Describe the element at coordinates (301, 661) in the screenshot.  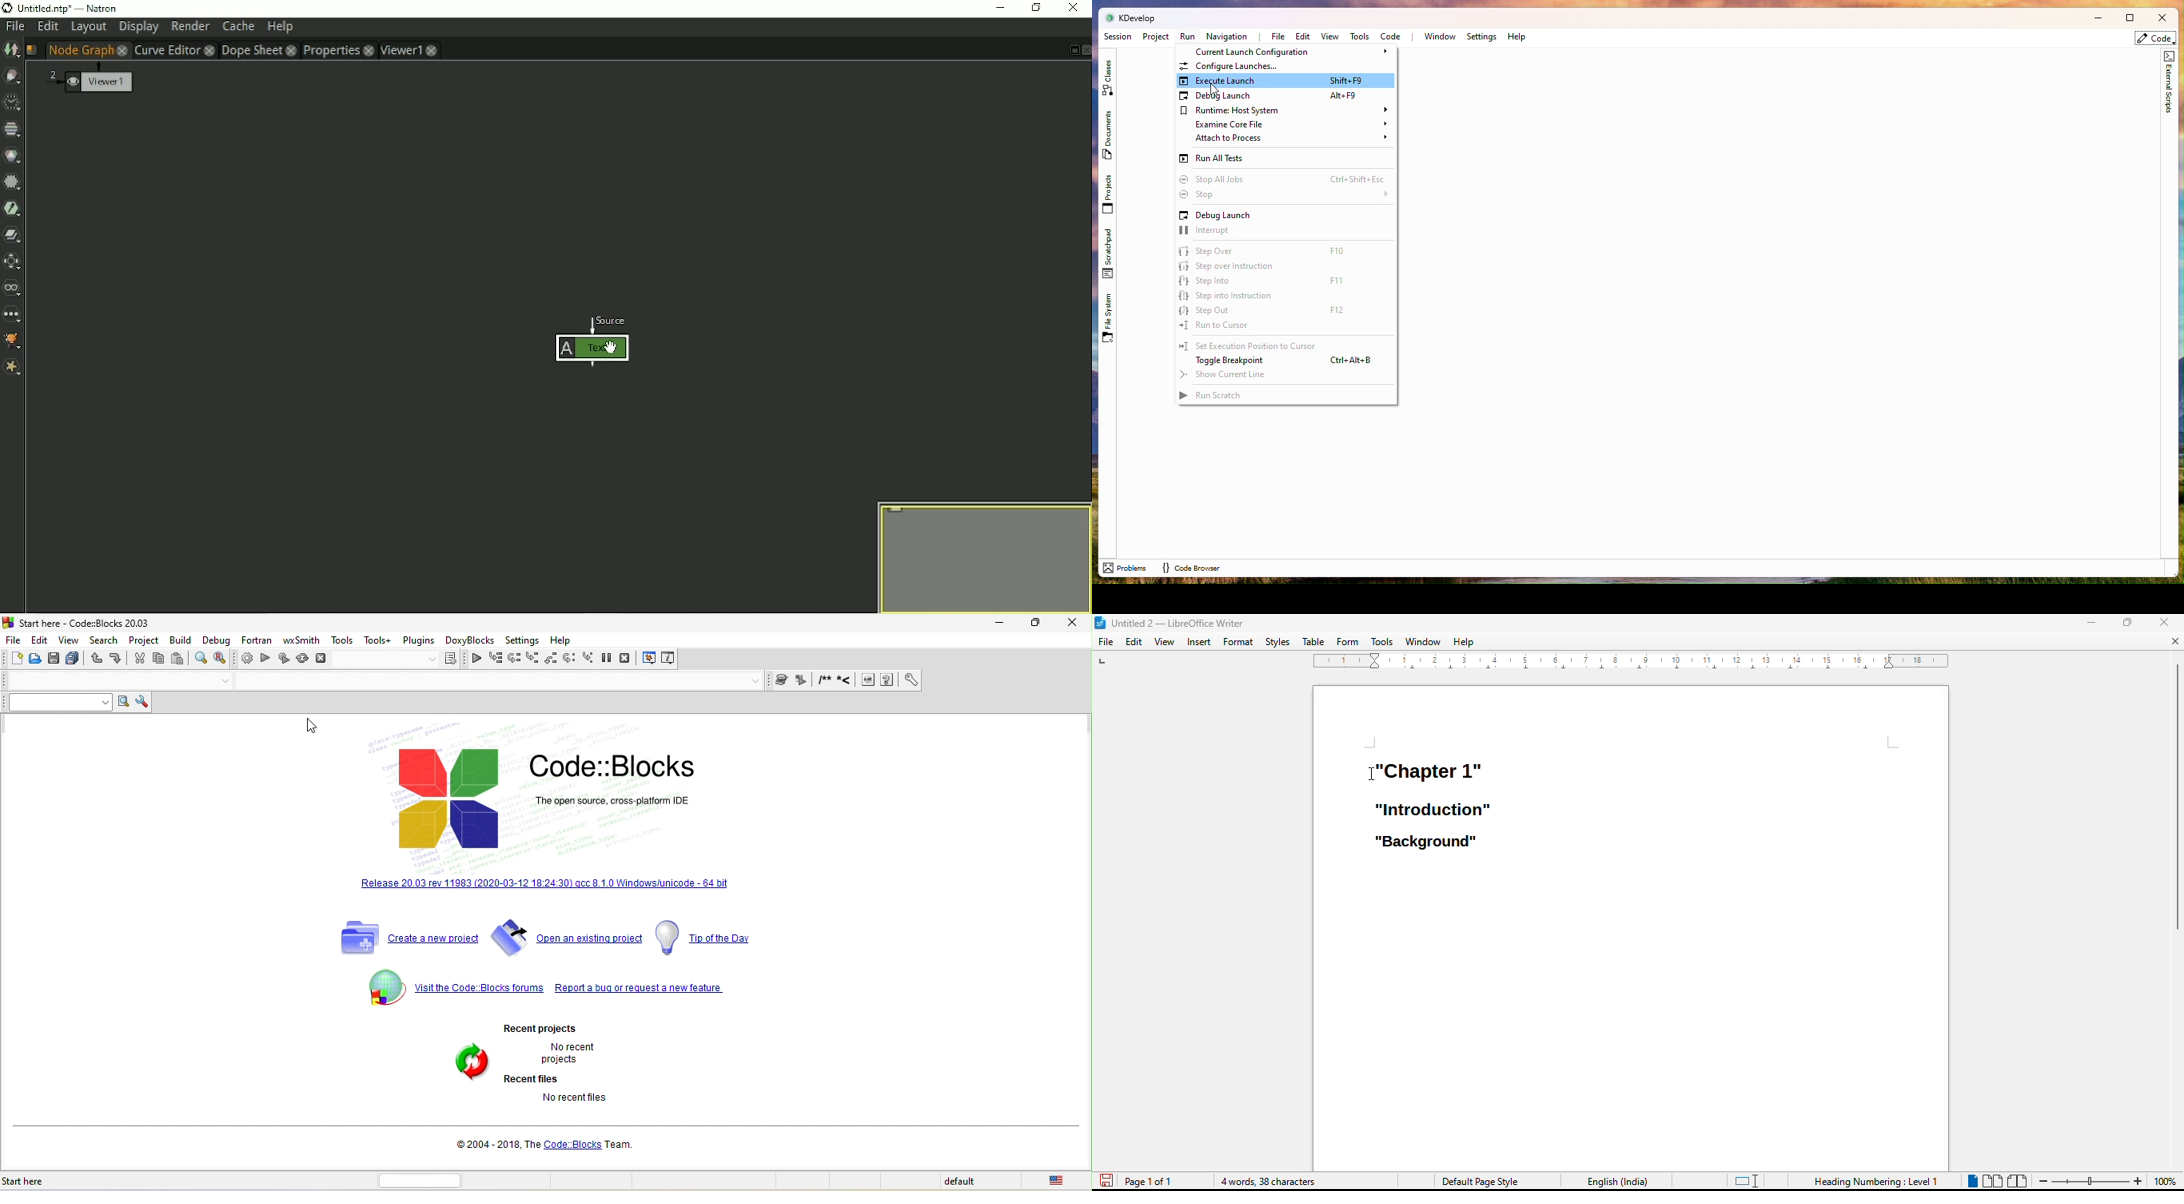
I see `rebuild` at that location.